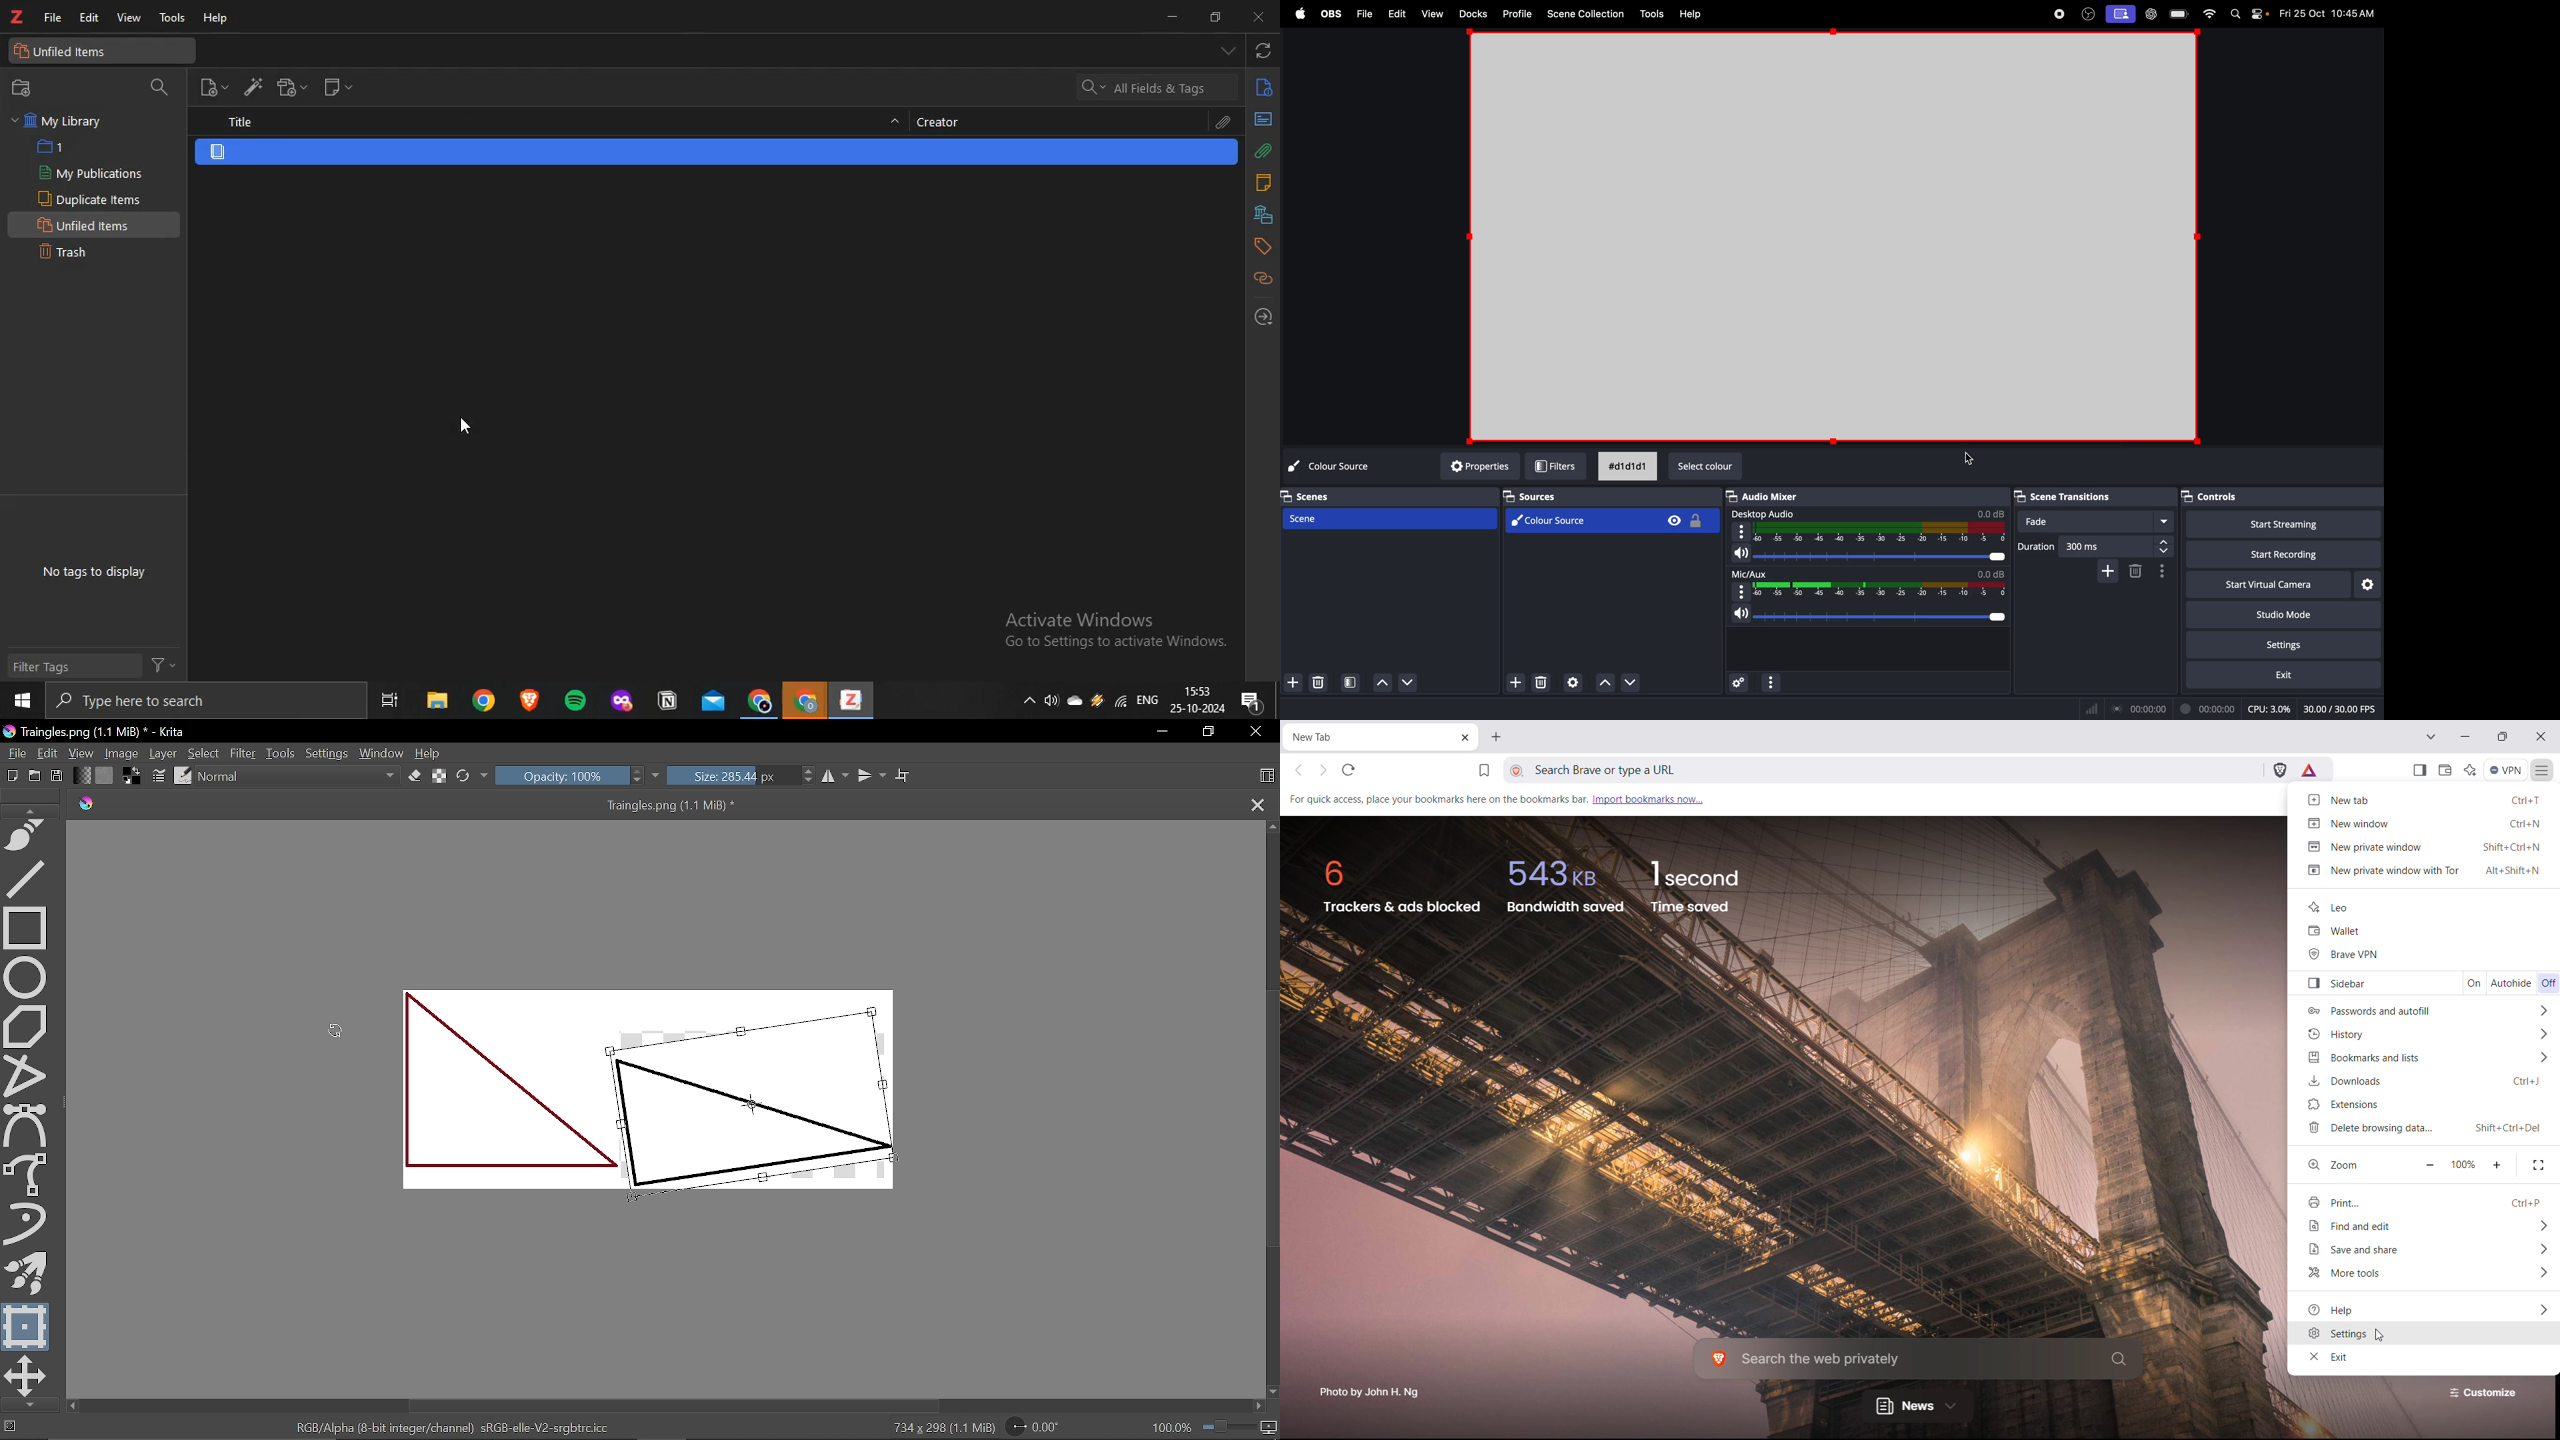 The width and height of the screenshot is (2576, 1456). What do you see at coordinates (29, 975) in the screenshot?
I see `Ellipse select tool` at bounding box center [29, 975].